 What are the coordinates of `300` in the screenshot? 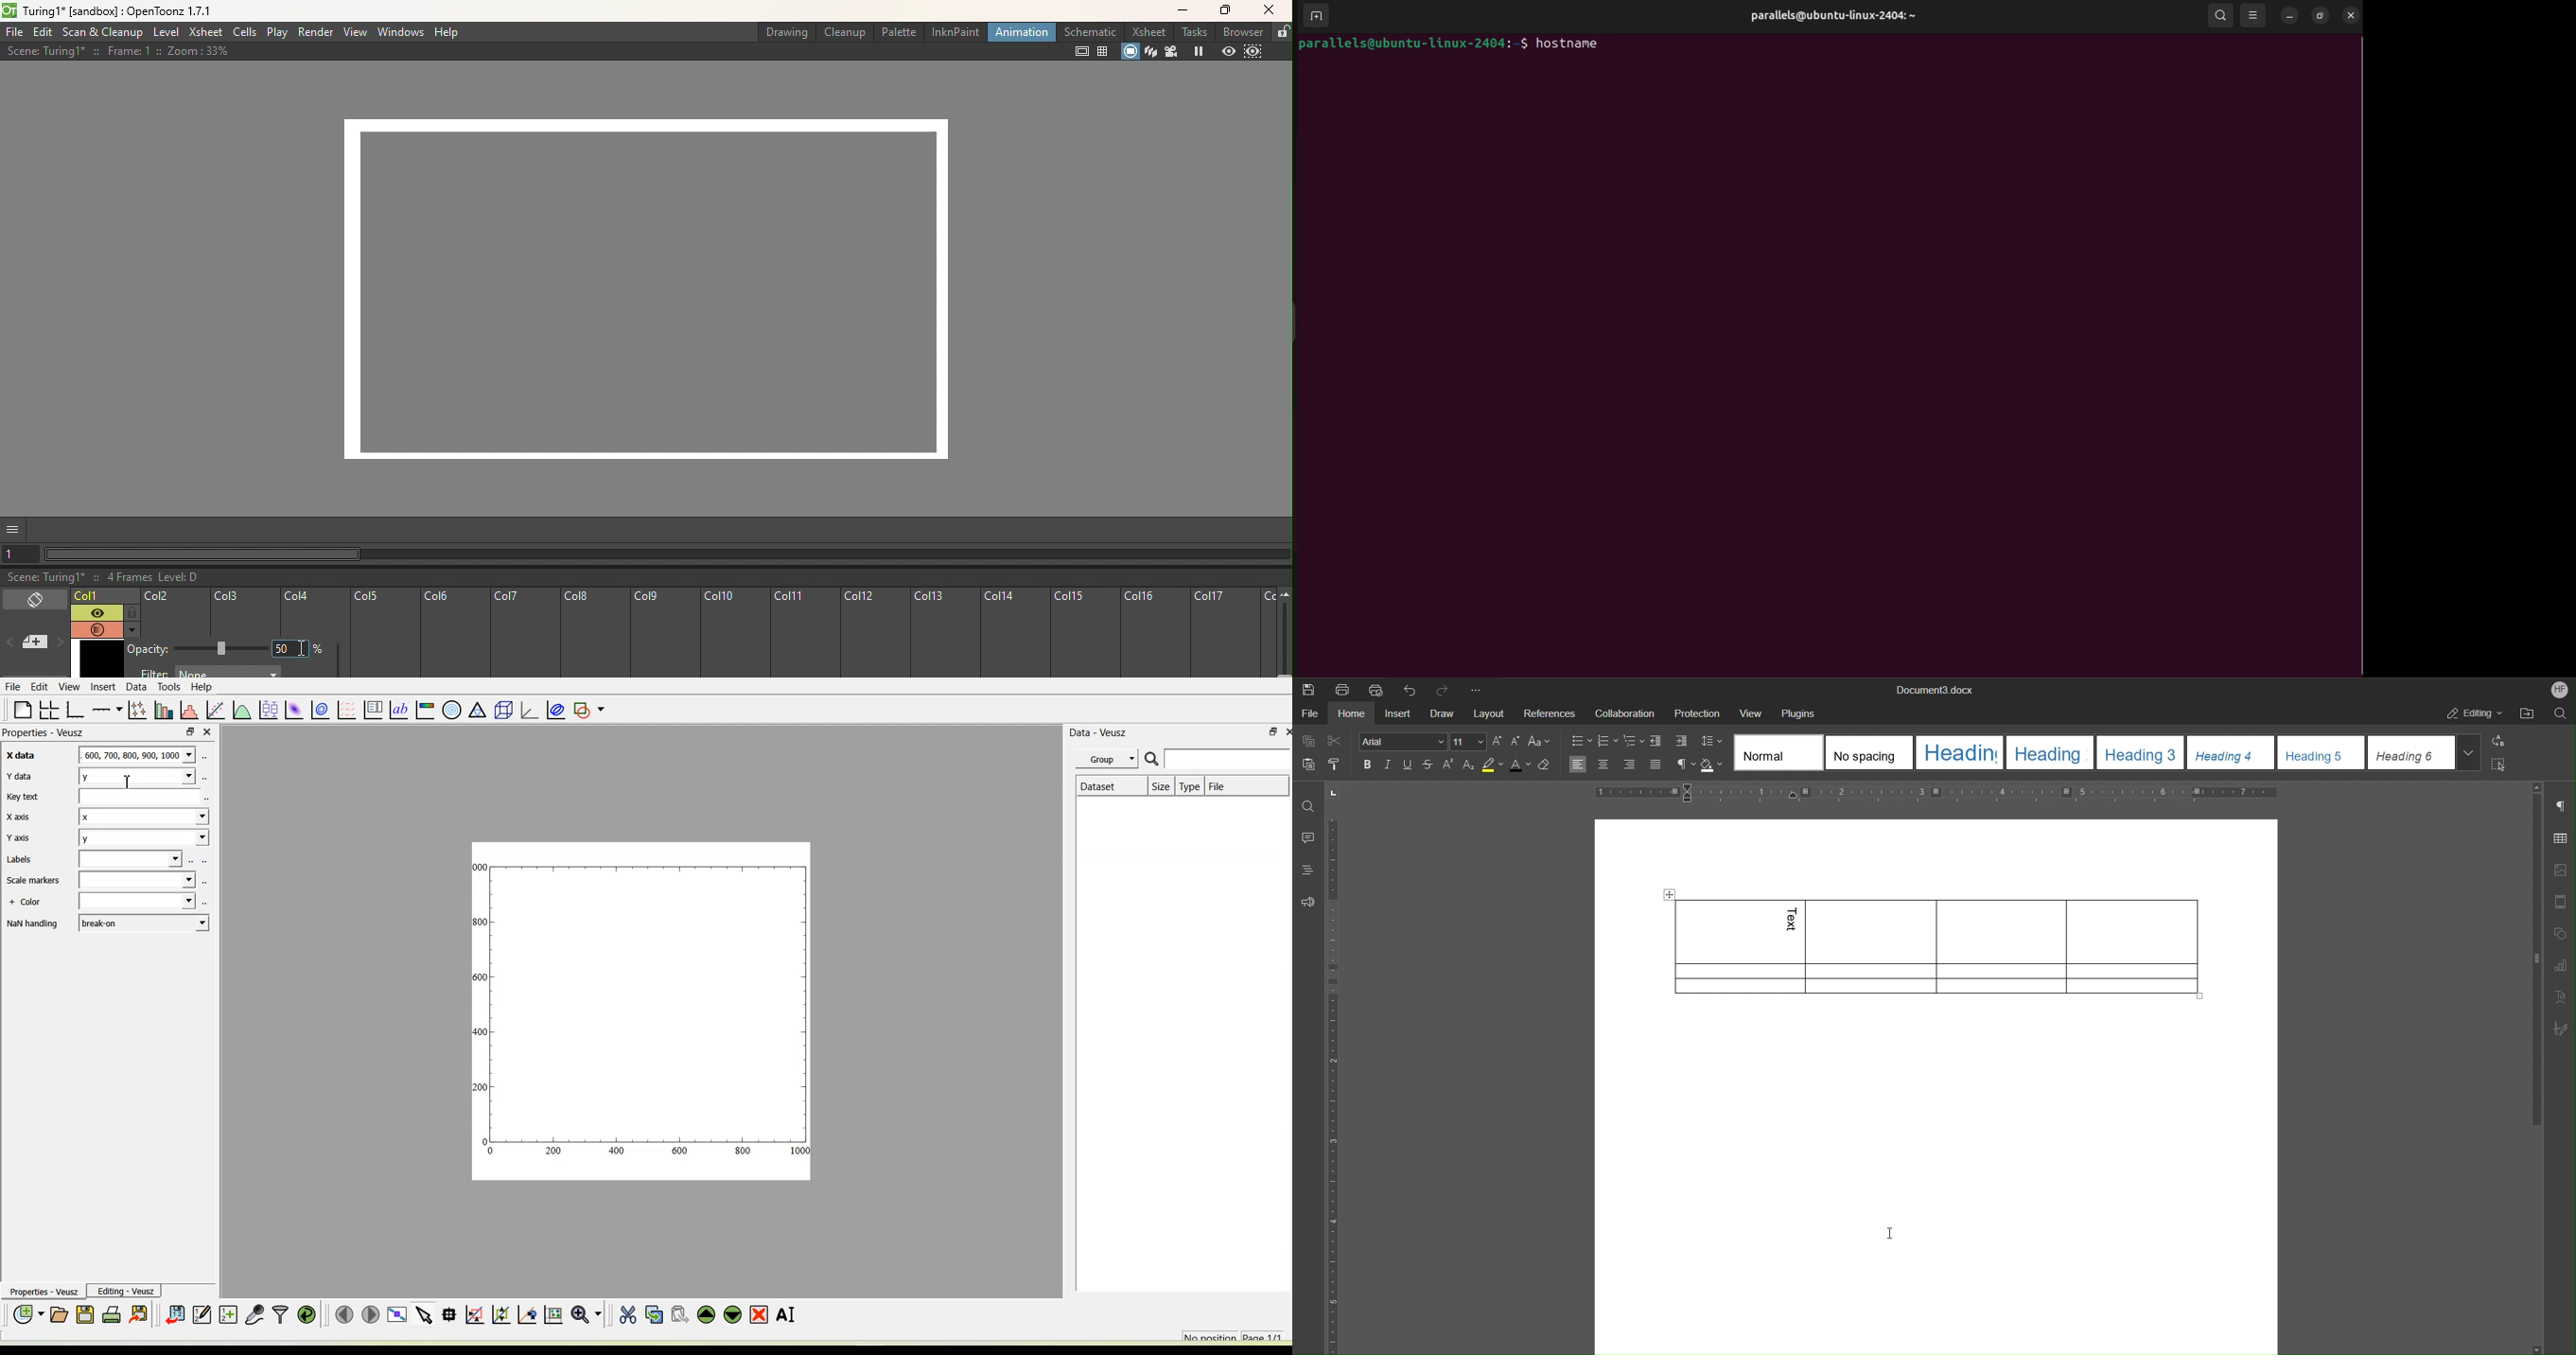 It's located at (481, 921).